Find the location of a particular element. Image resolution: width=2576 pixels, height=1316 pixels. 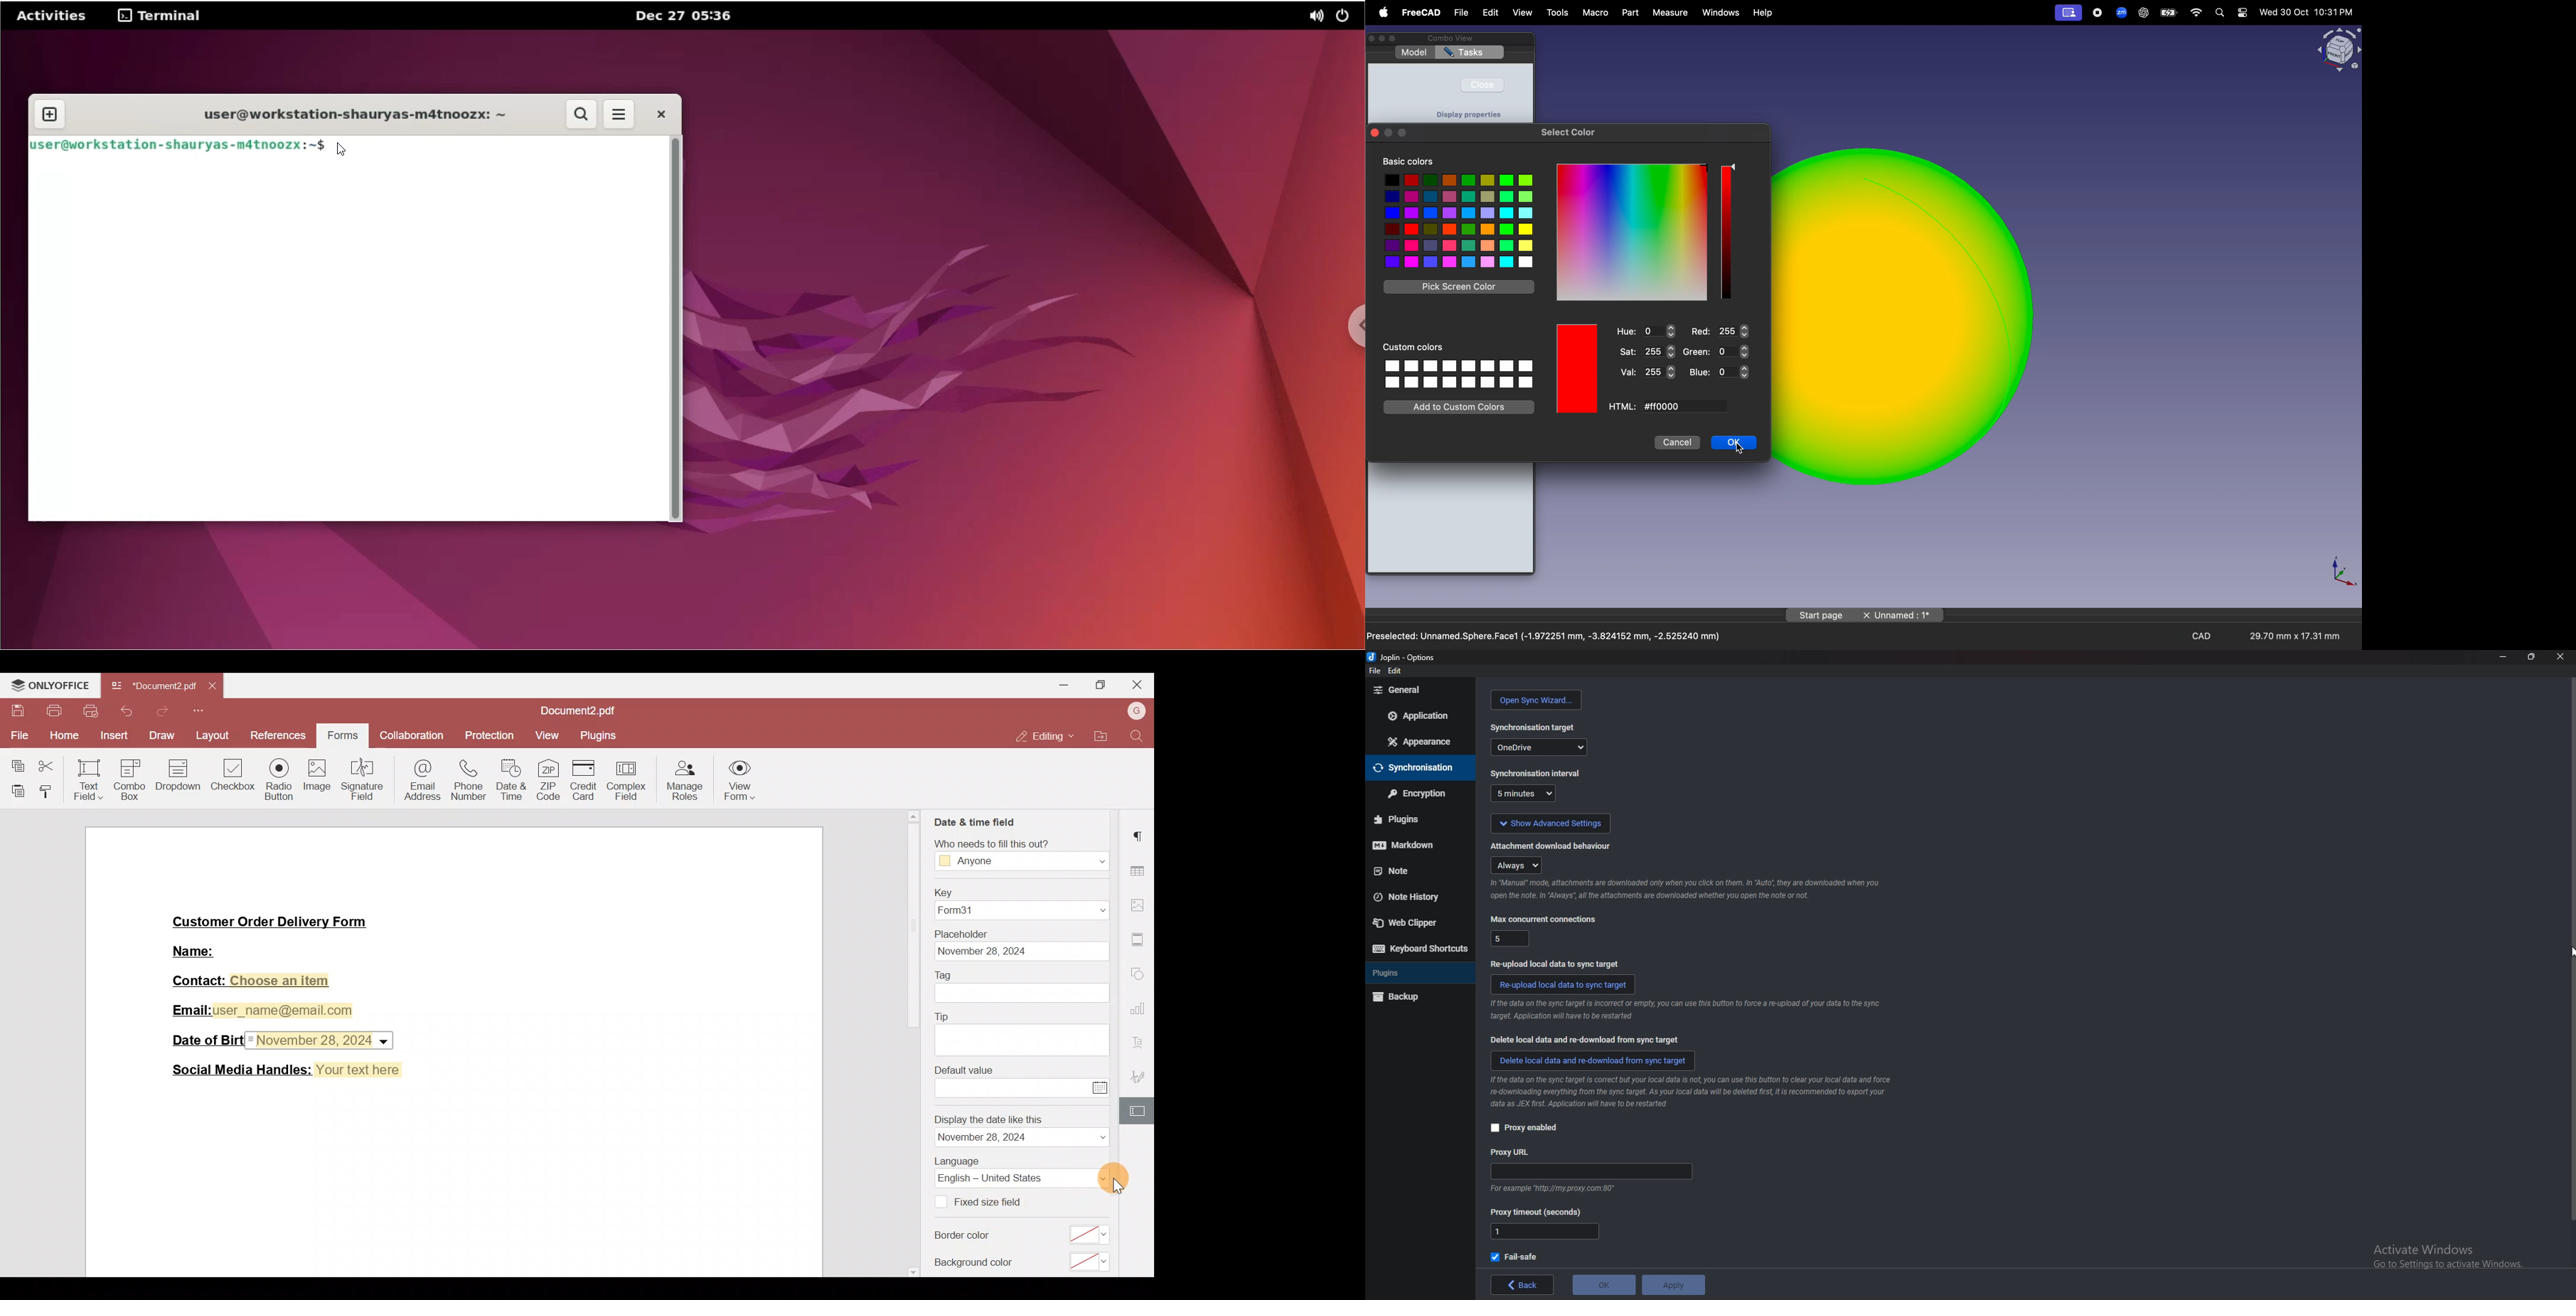

max concurrent connections is located at coordinates (1510, 939).